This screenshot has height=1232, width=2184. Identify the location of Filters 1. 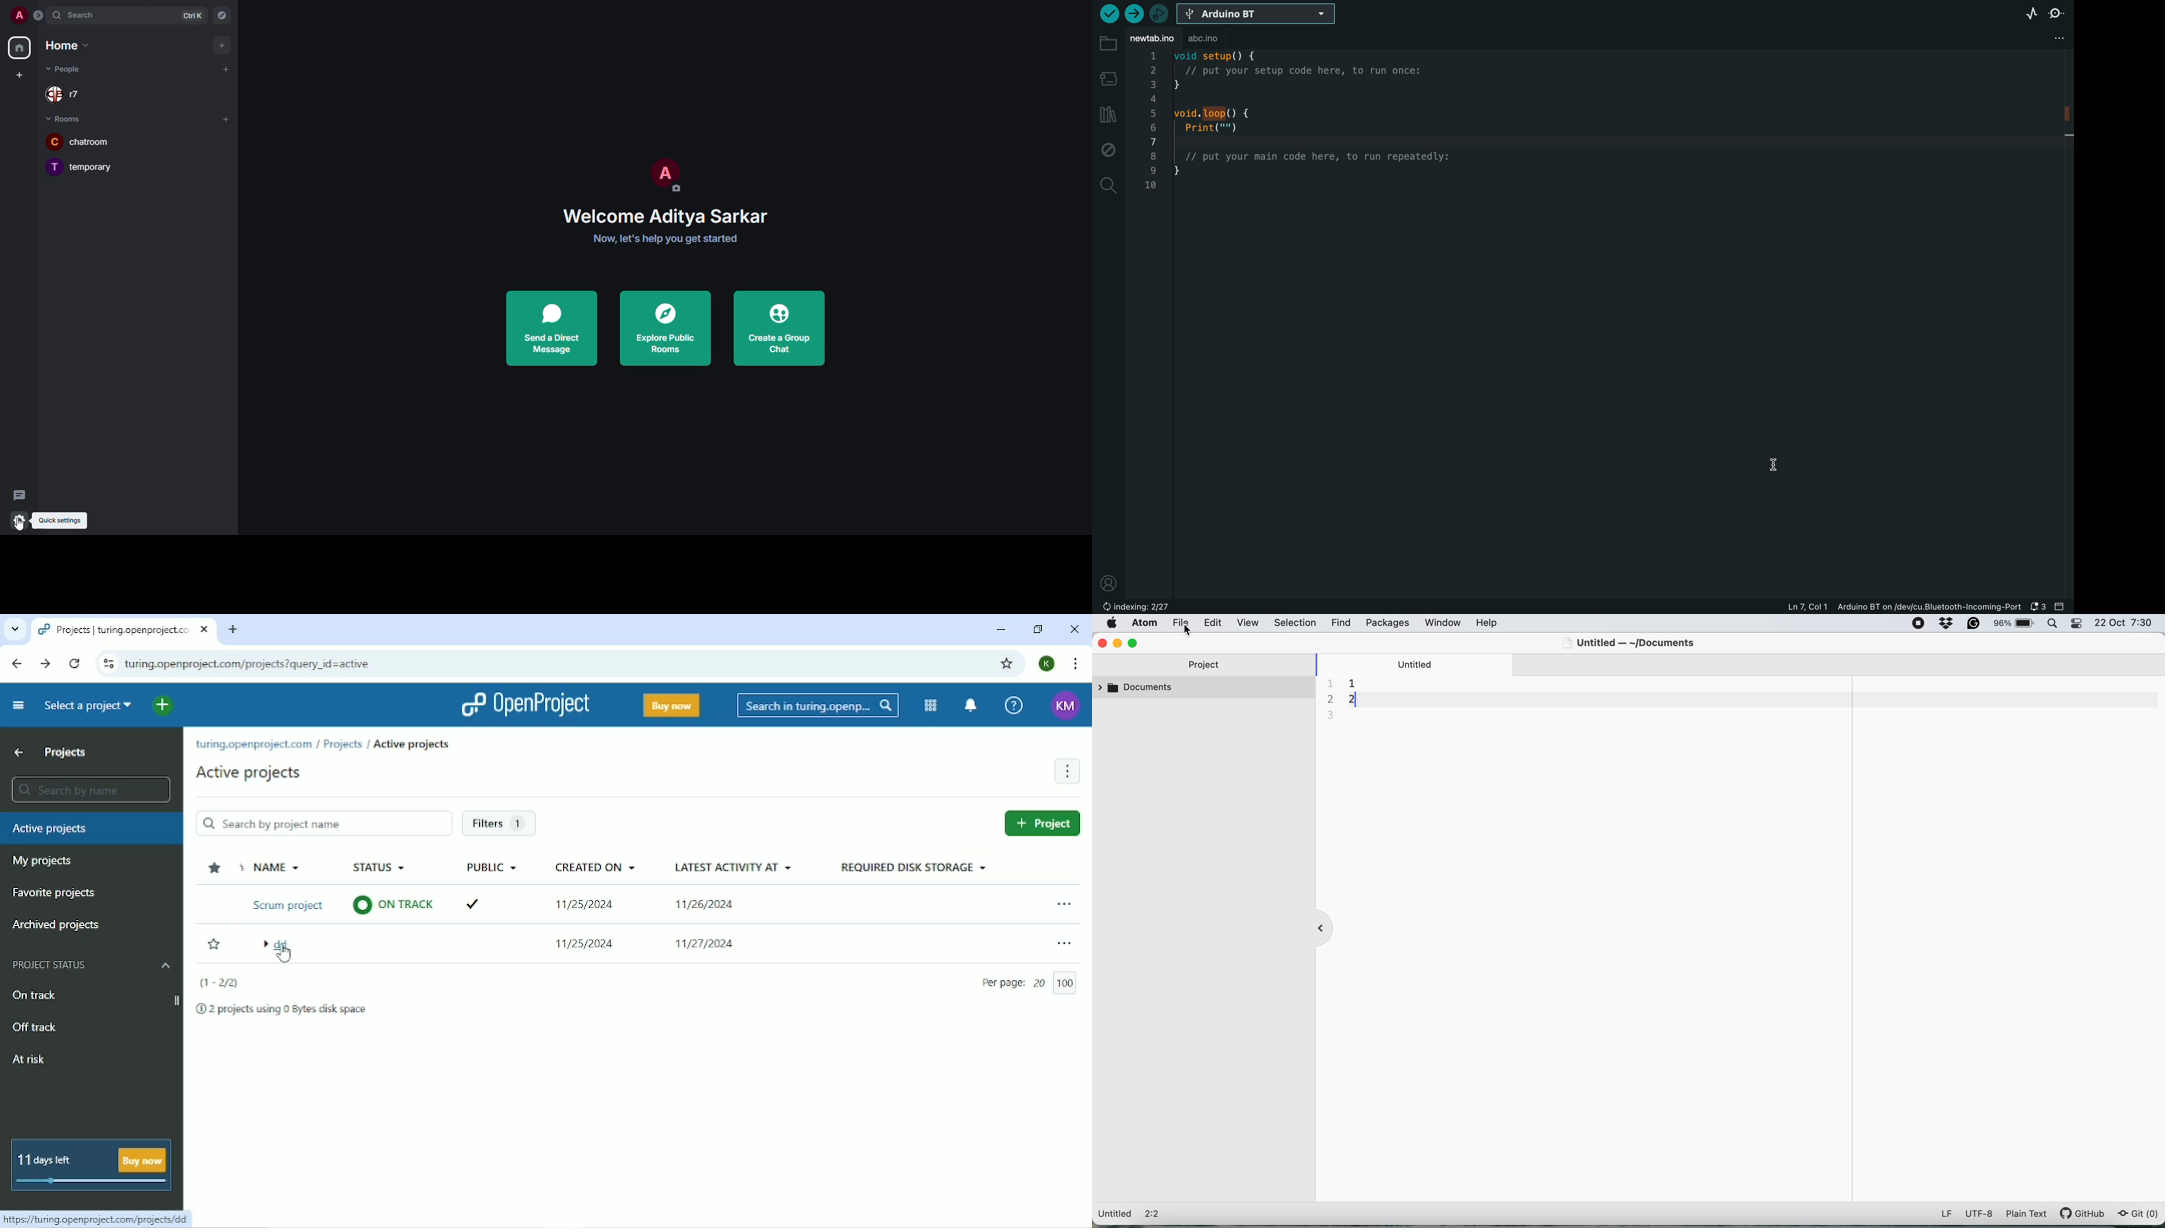
(500, 823).